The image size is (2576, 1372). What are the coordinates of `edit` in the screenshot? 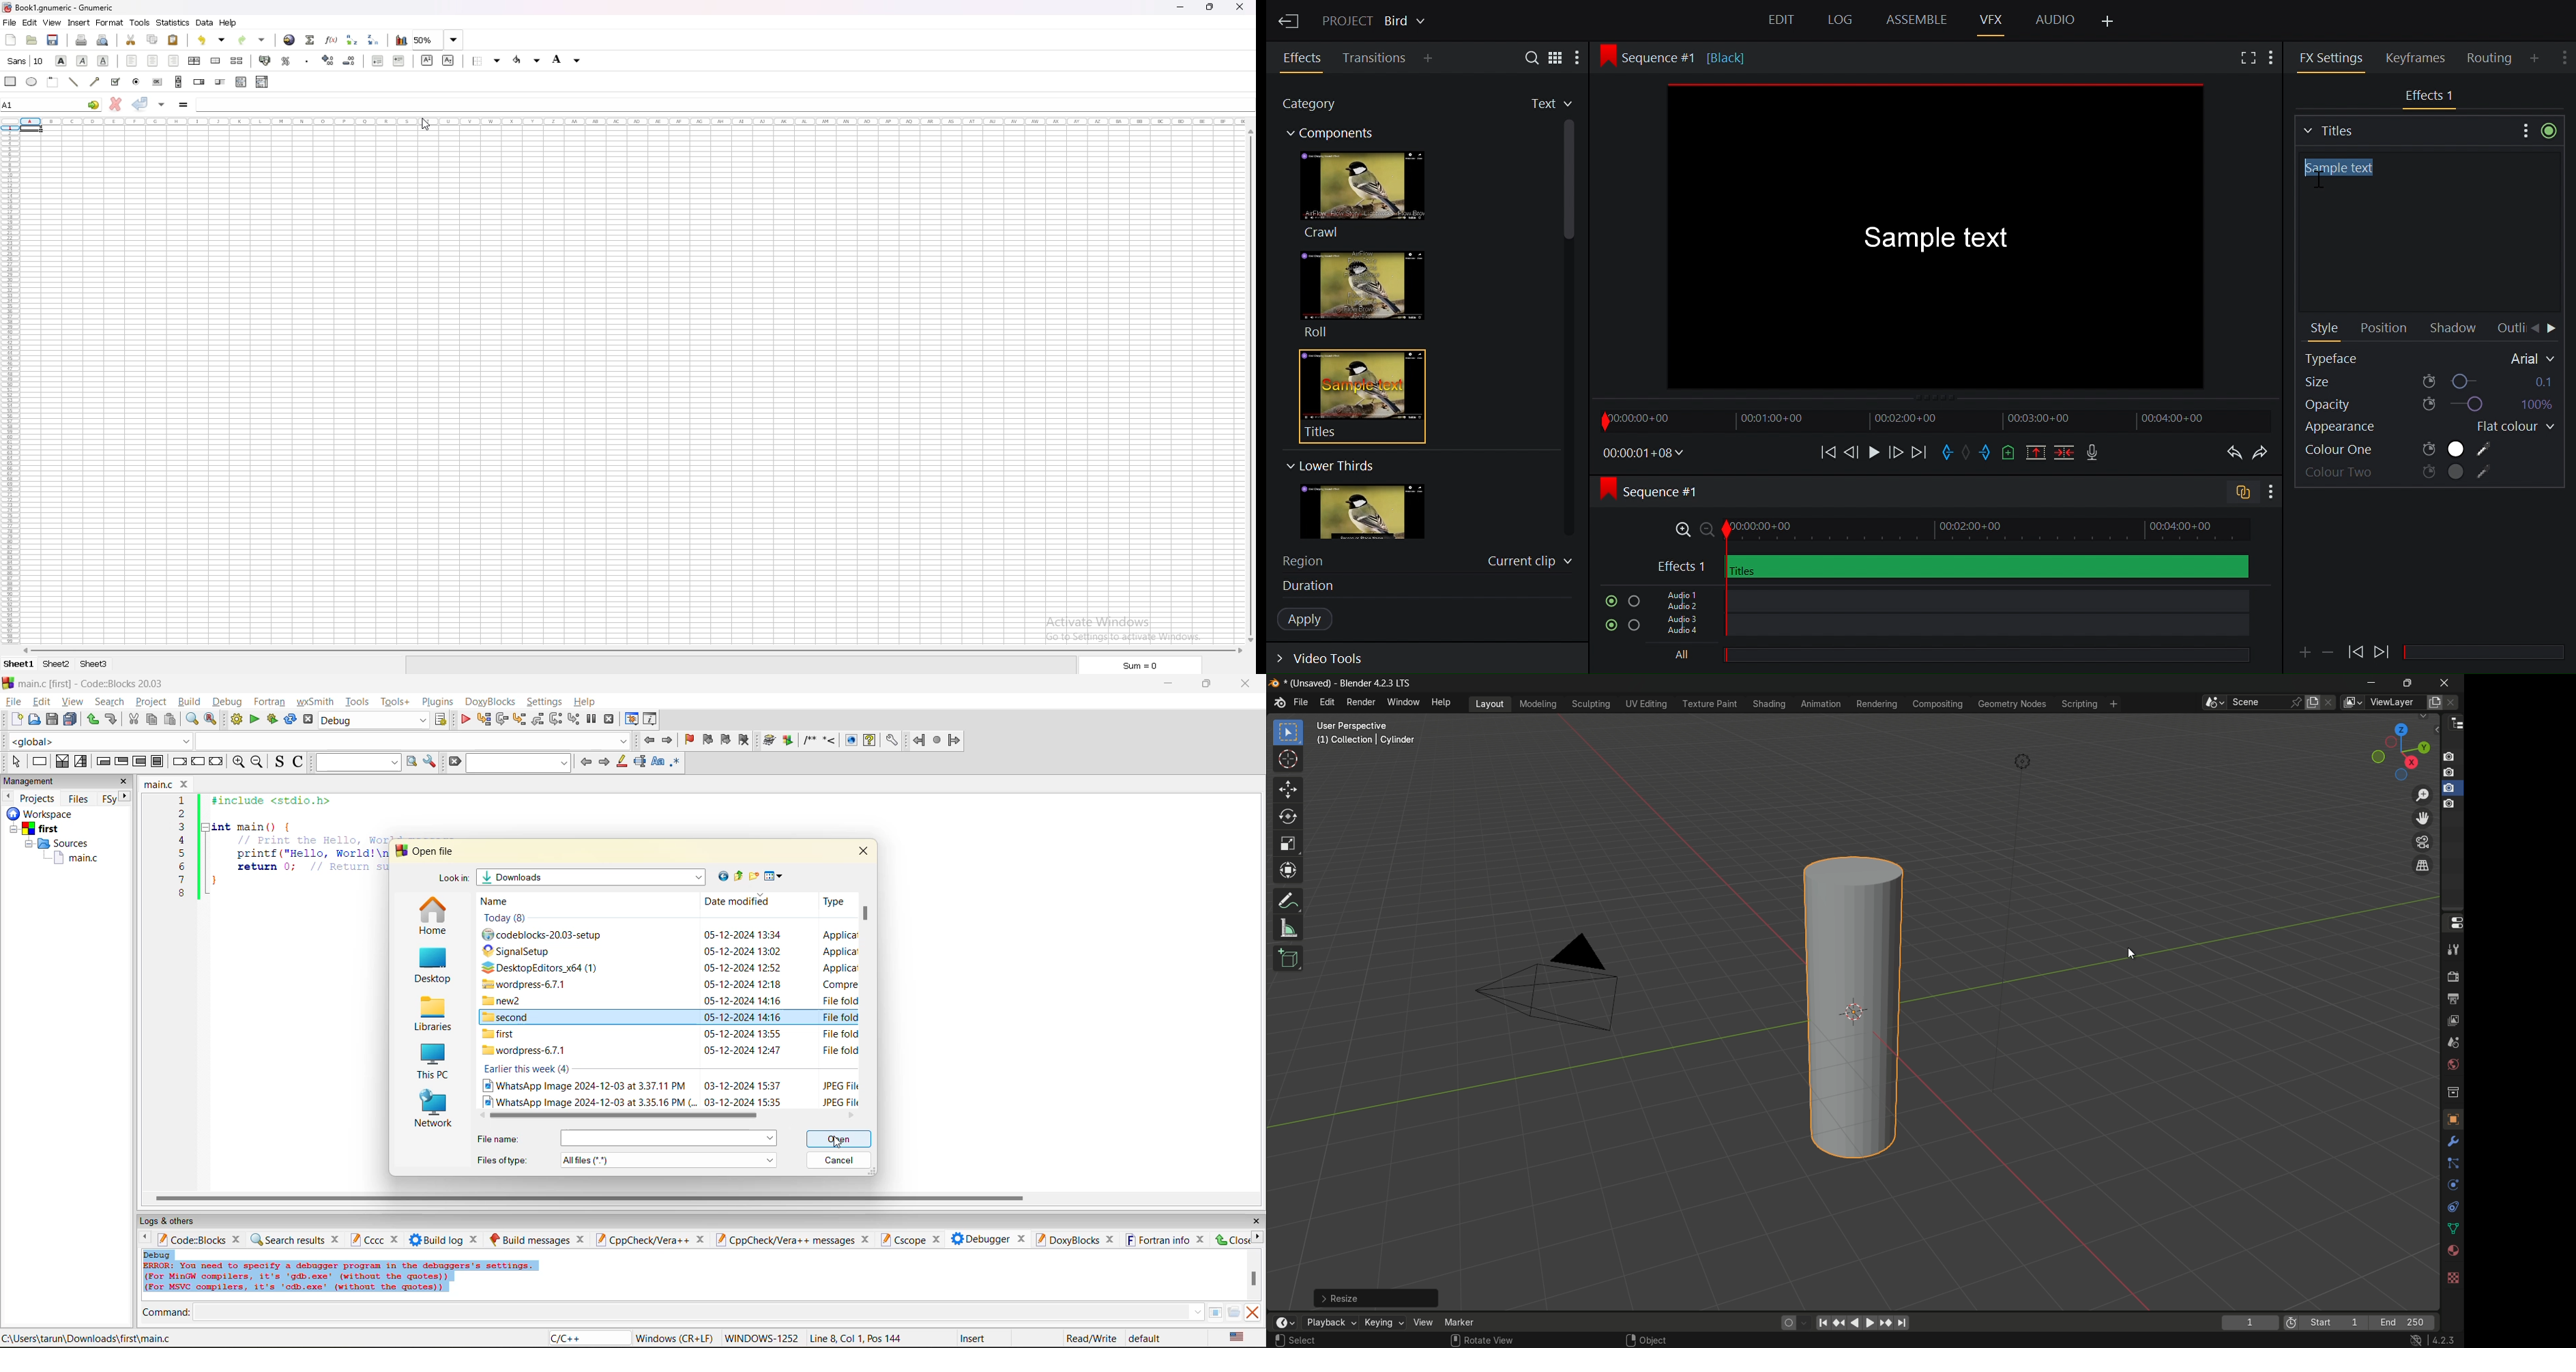 It's located at (30, 22).